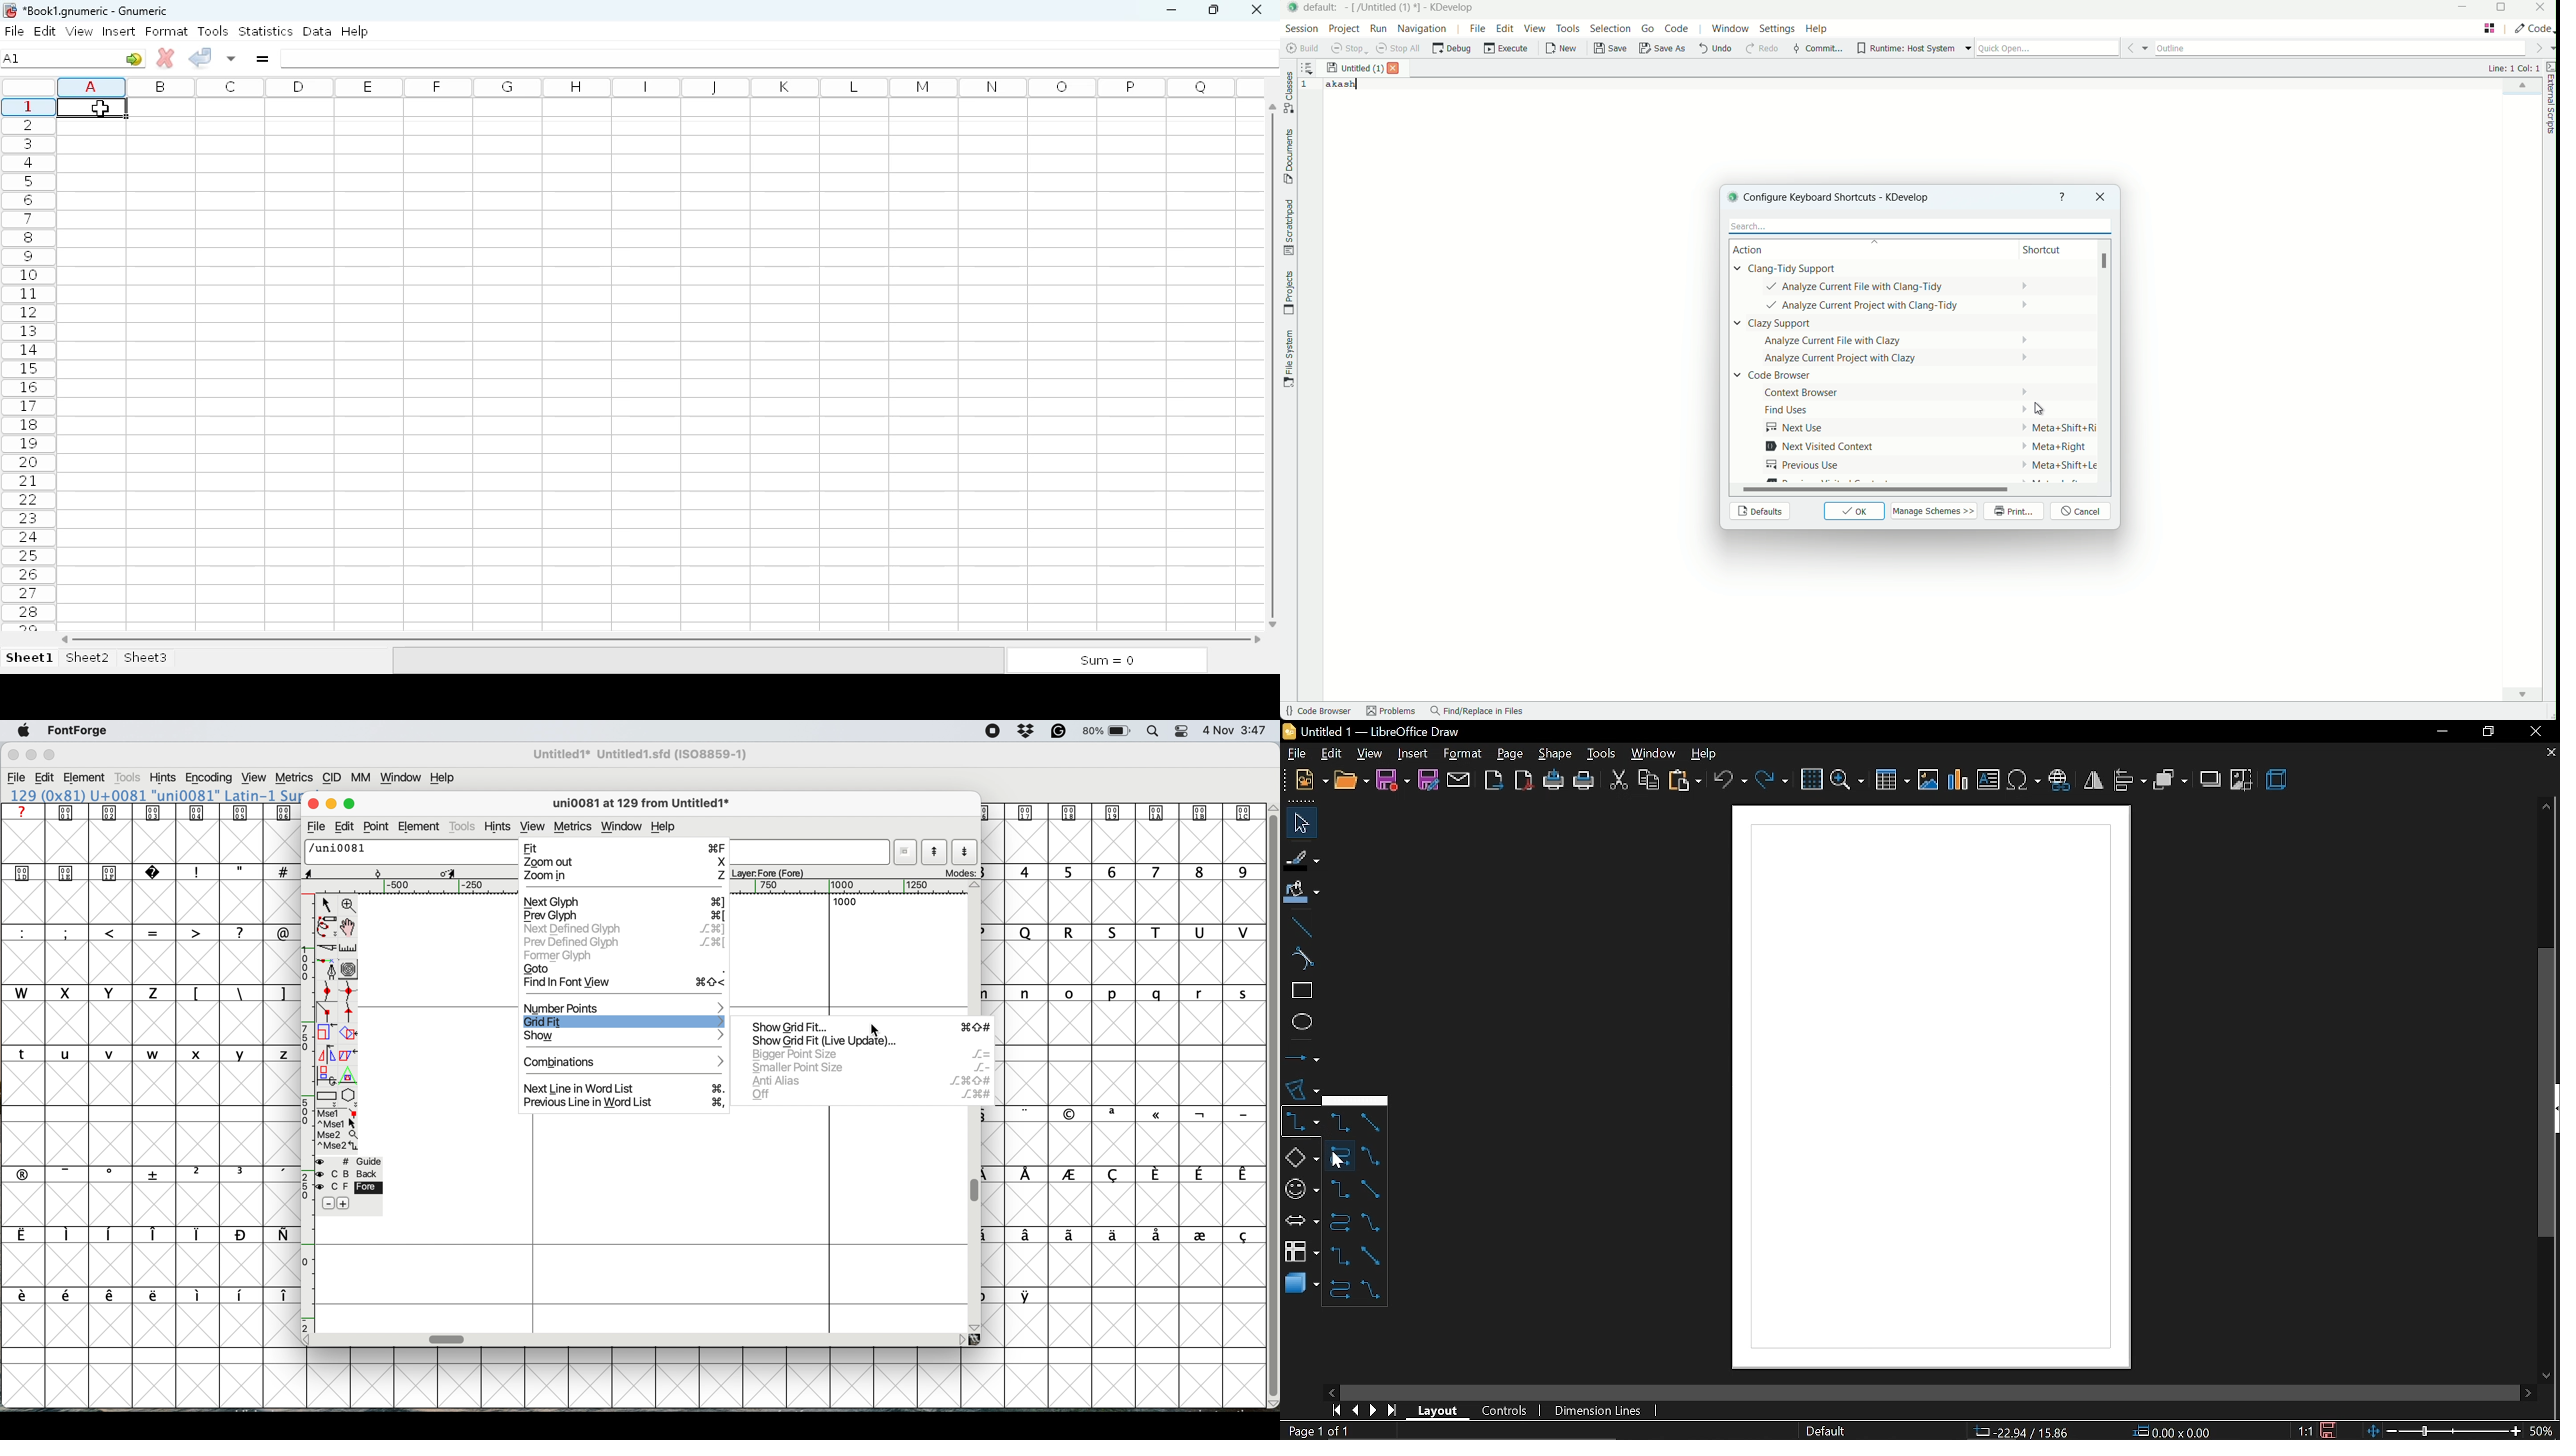  What do you see at coordinates (964, 851) in the screenshot?
I see `show next letter` at bounding box center [964, 851].